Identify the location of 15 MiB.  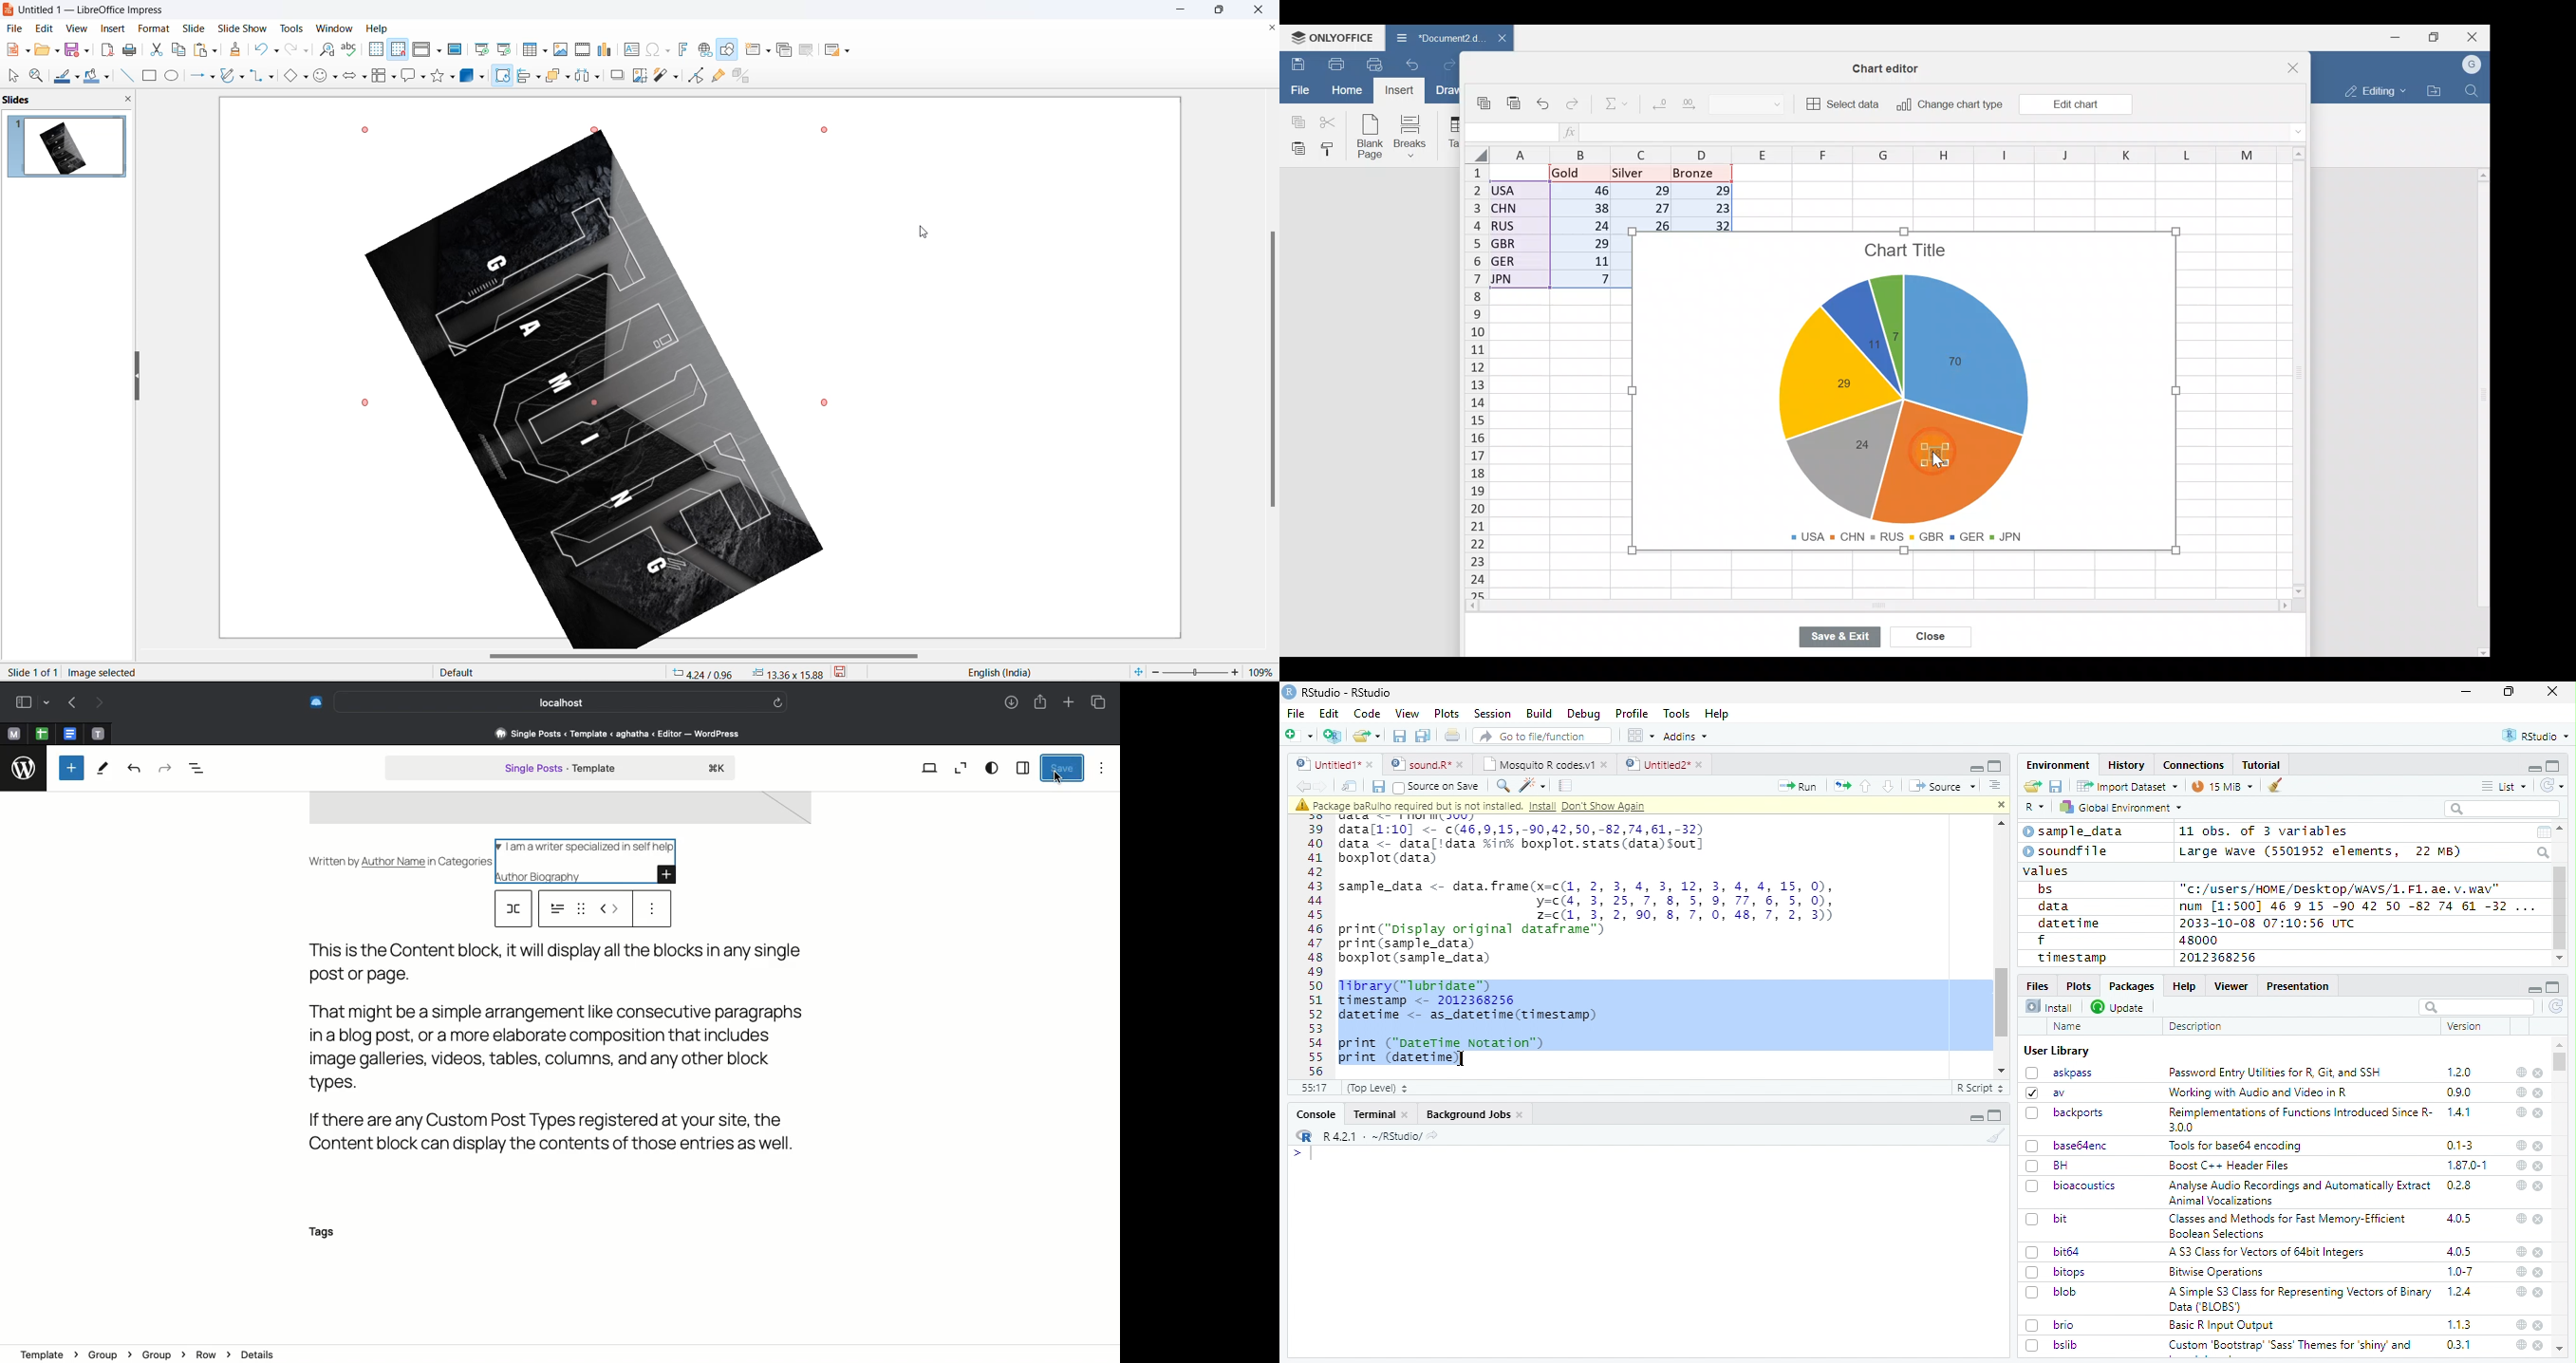
(2223, 786).